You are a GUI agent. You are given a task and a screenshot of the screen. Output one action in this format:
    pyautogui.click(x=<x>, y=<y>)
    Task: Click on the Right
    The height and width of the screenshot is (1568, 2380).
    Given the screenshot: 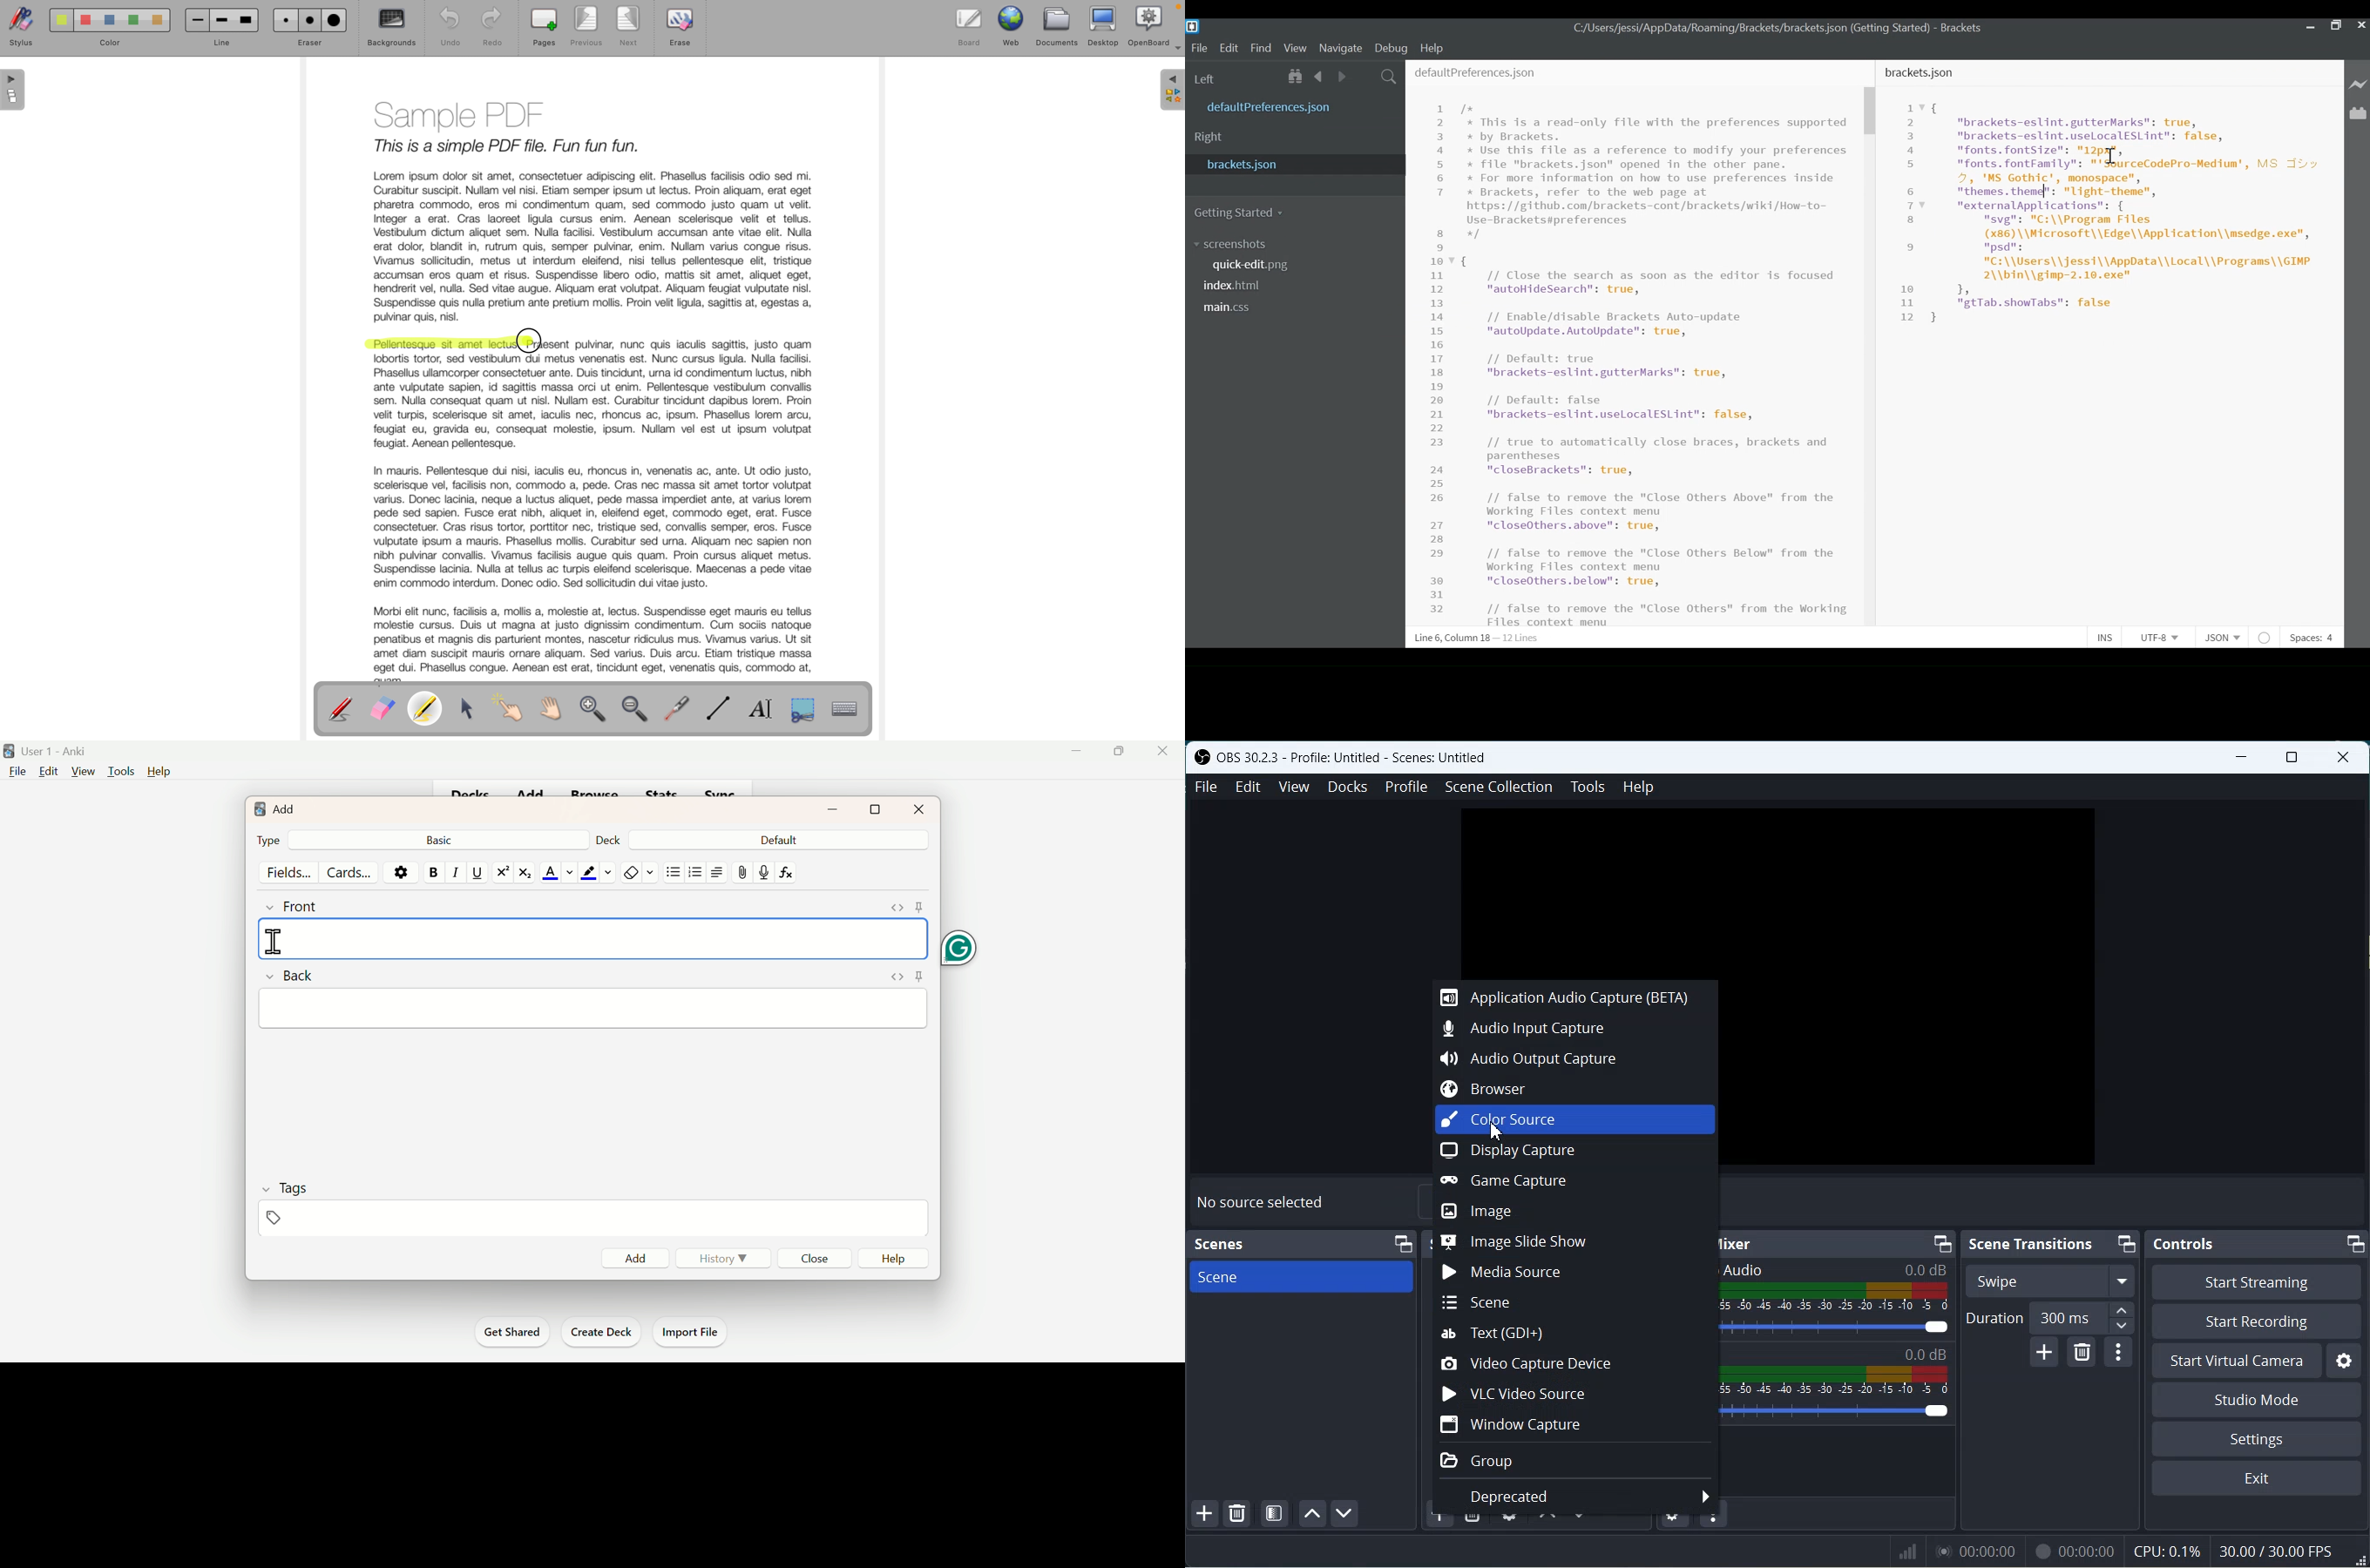 What is the action you would take?
    pyautogui.click(x=1208, y=138)
    